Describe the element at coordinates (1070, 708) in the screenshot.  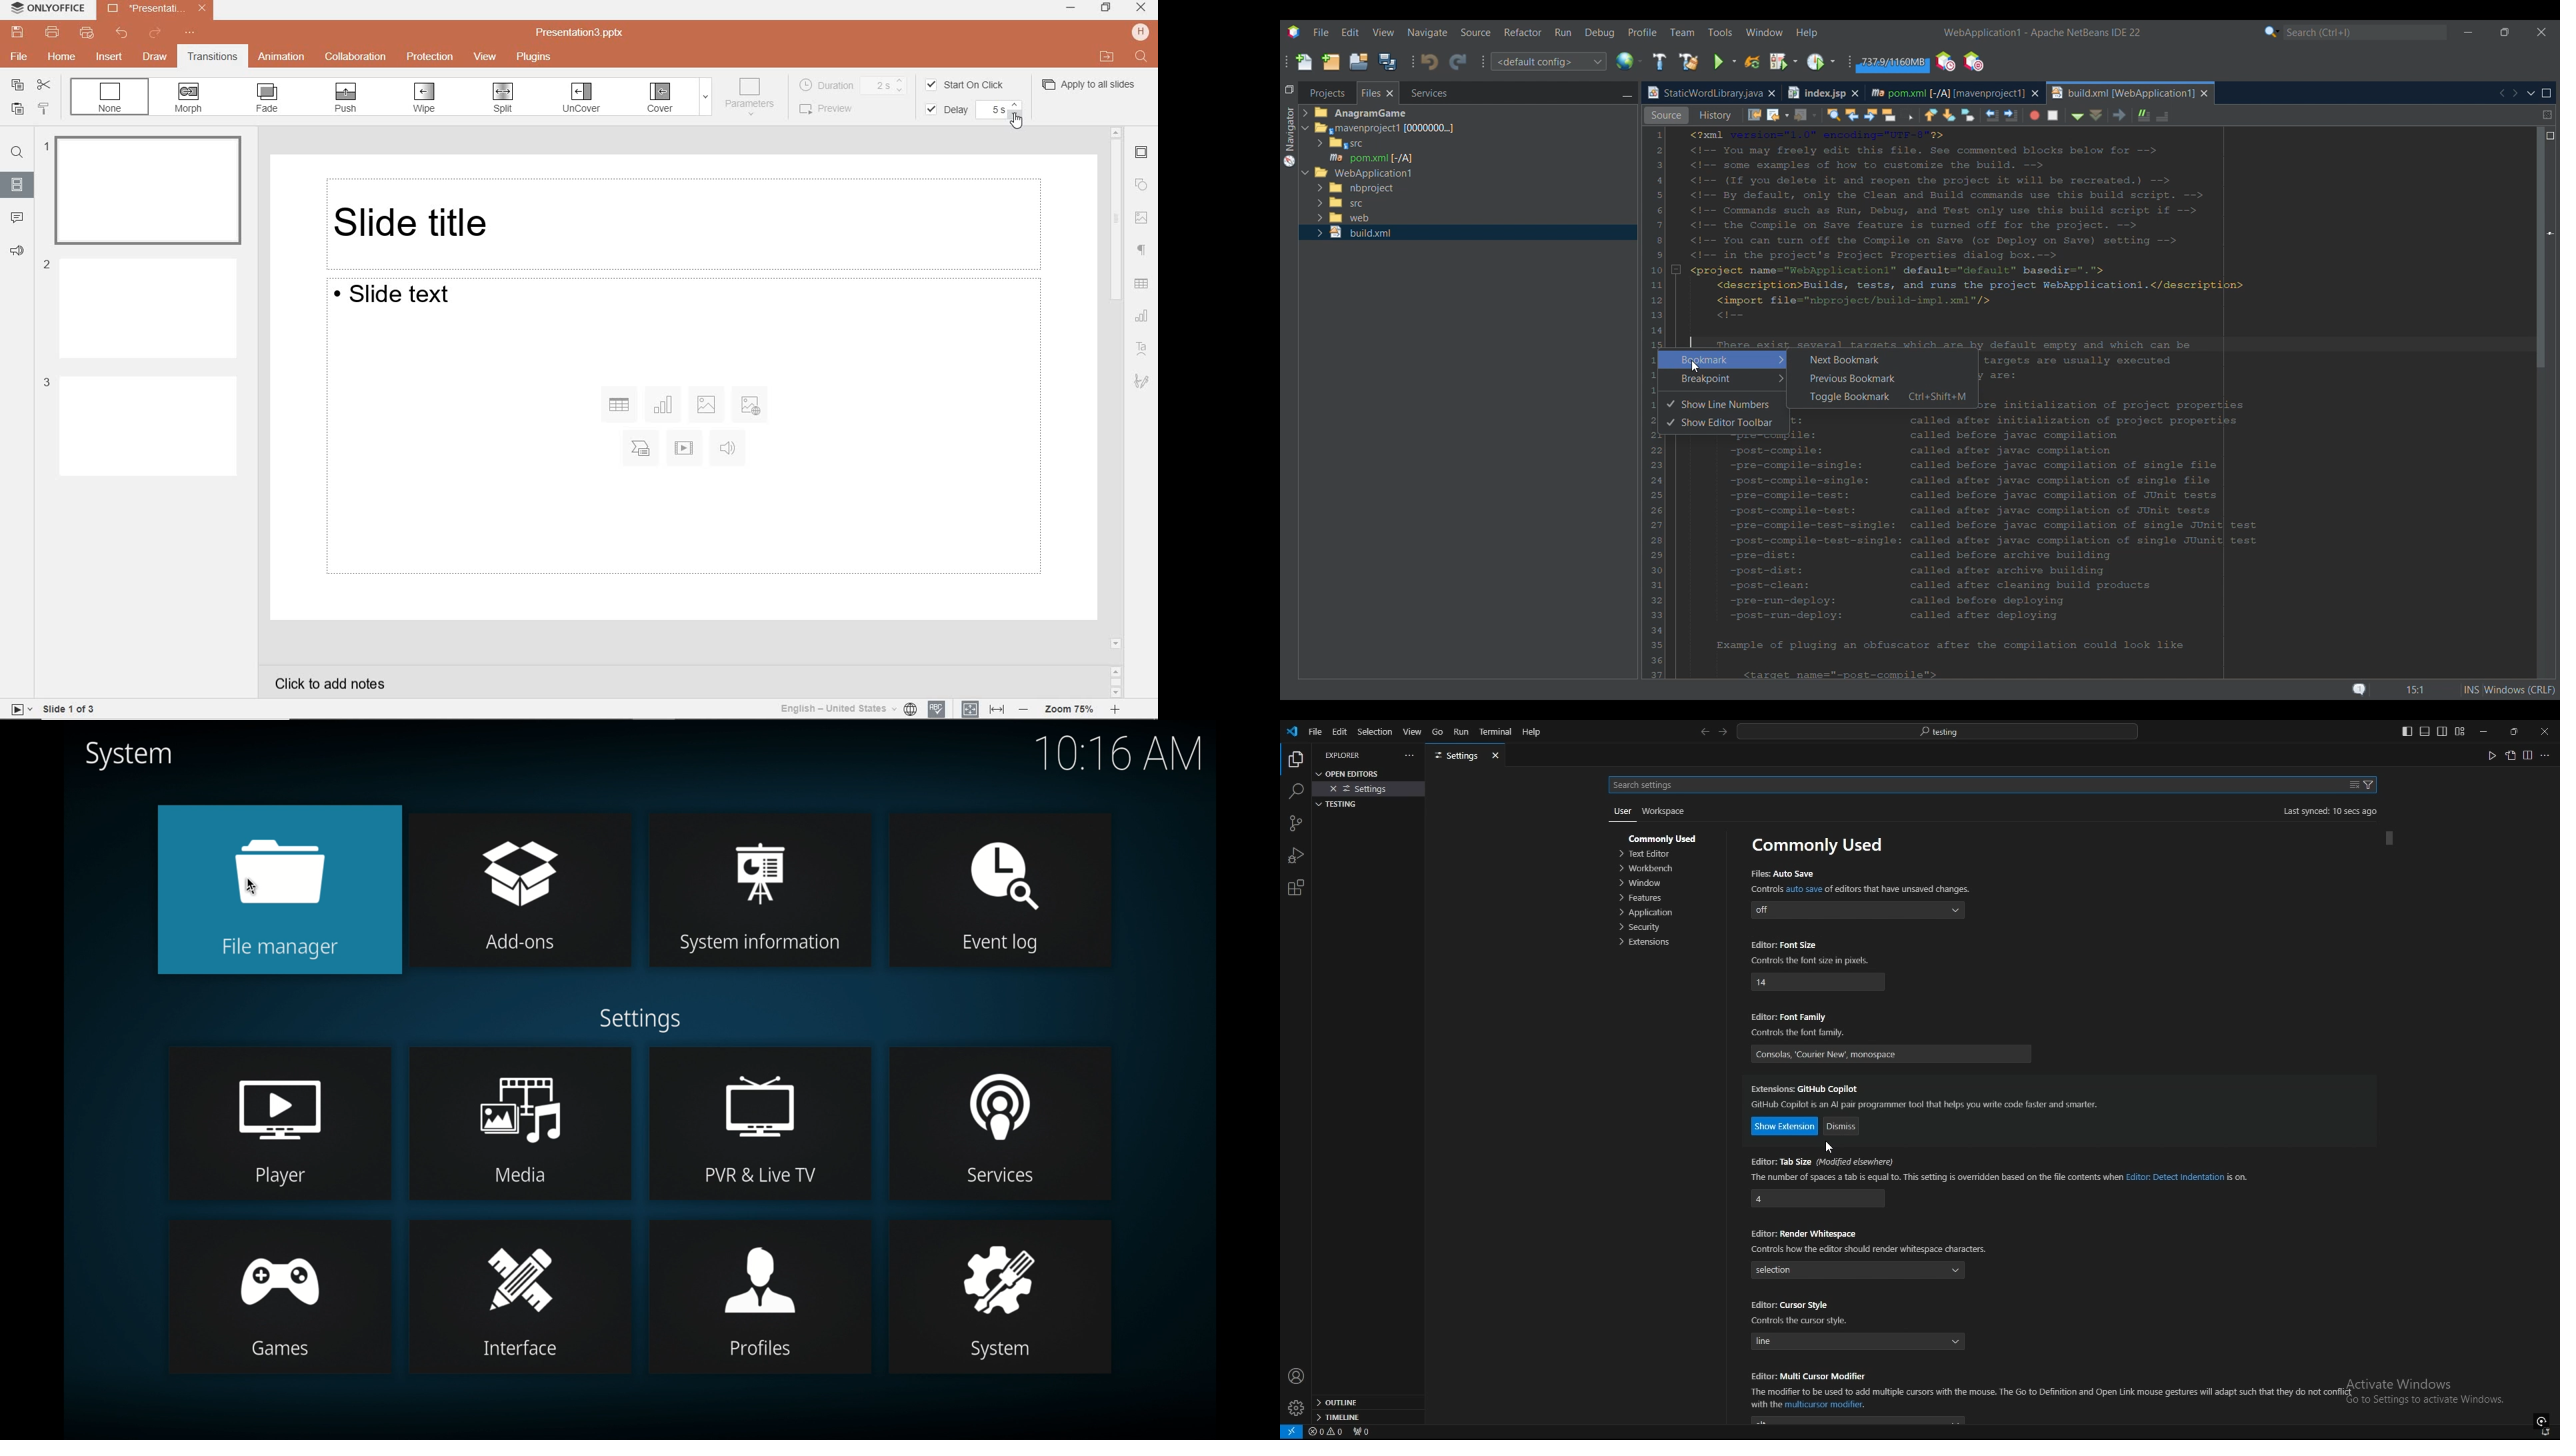
I see `zoom` at that location.